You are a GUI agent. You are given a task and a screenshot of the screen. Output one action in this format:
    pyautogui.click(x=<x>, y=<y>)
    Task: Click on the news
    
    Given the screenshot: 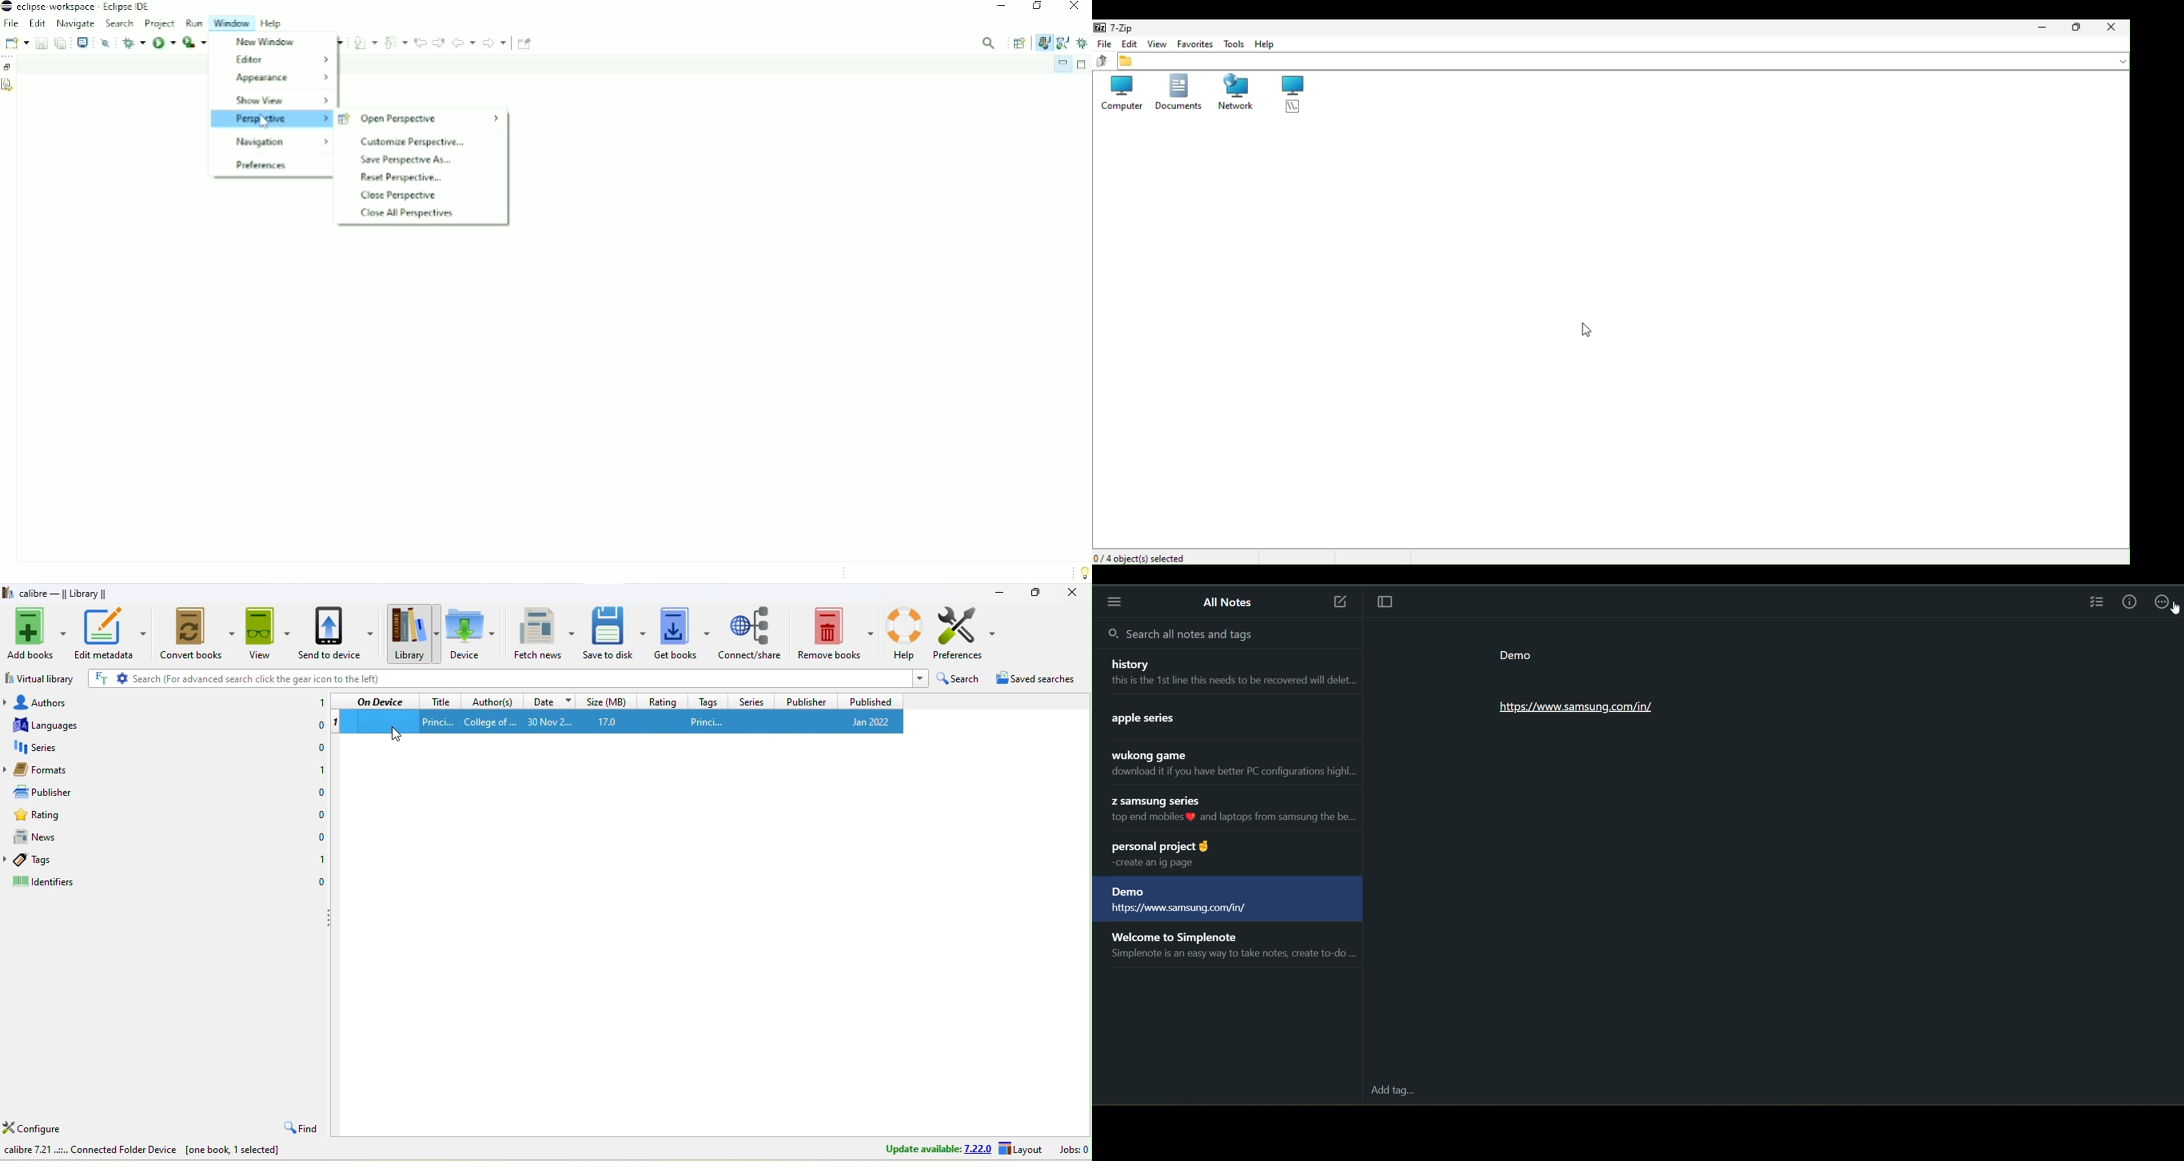 What is the action you would take?
    pyautogui.click(x=48, y=836)
    